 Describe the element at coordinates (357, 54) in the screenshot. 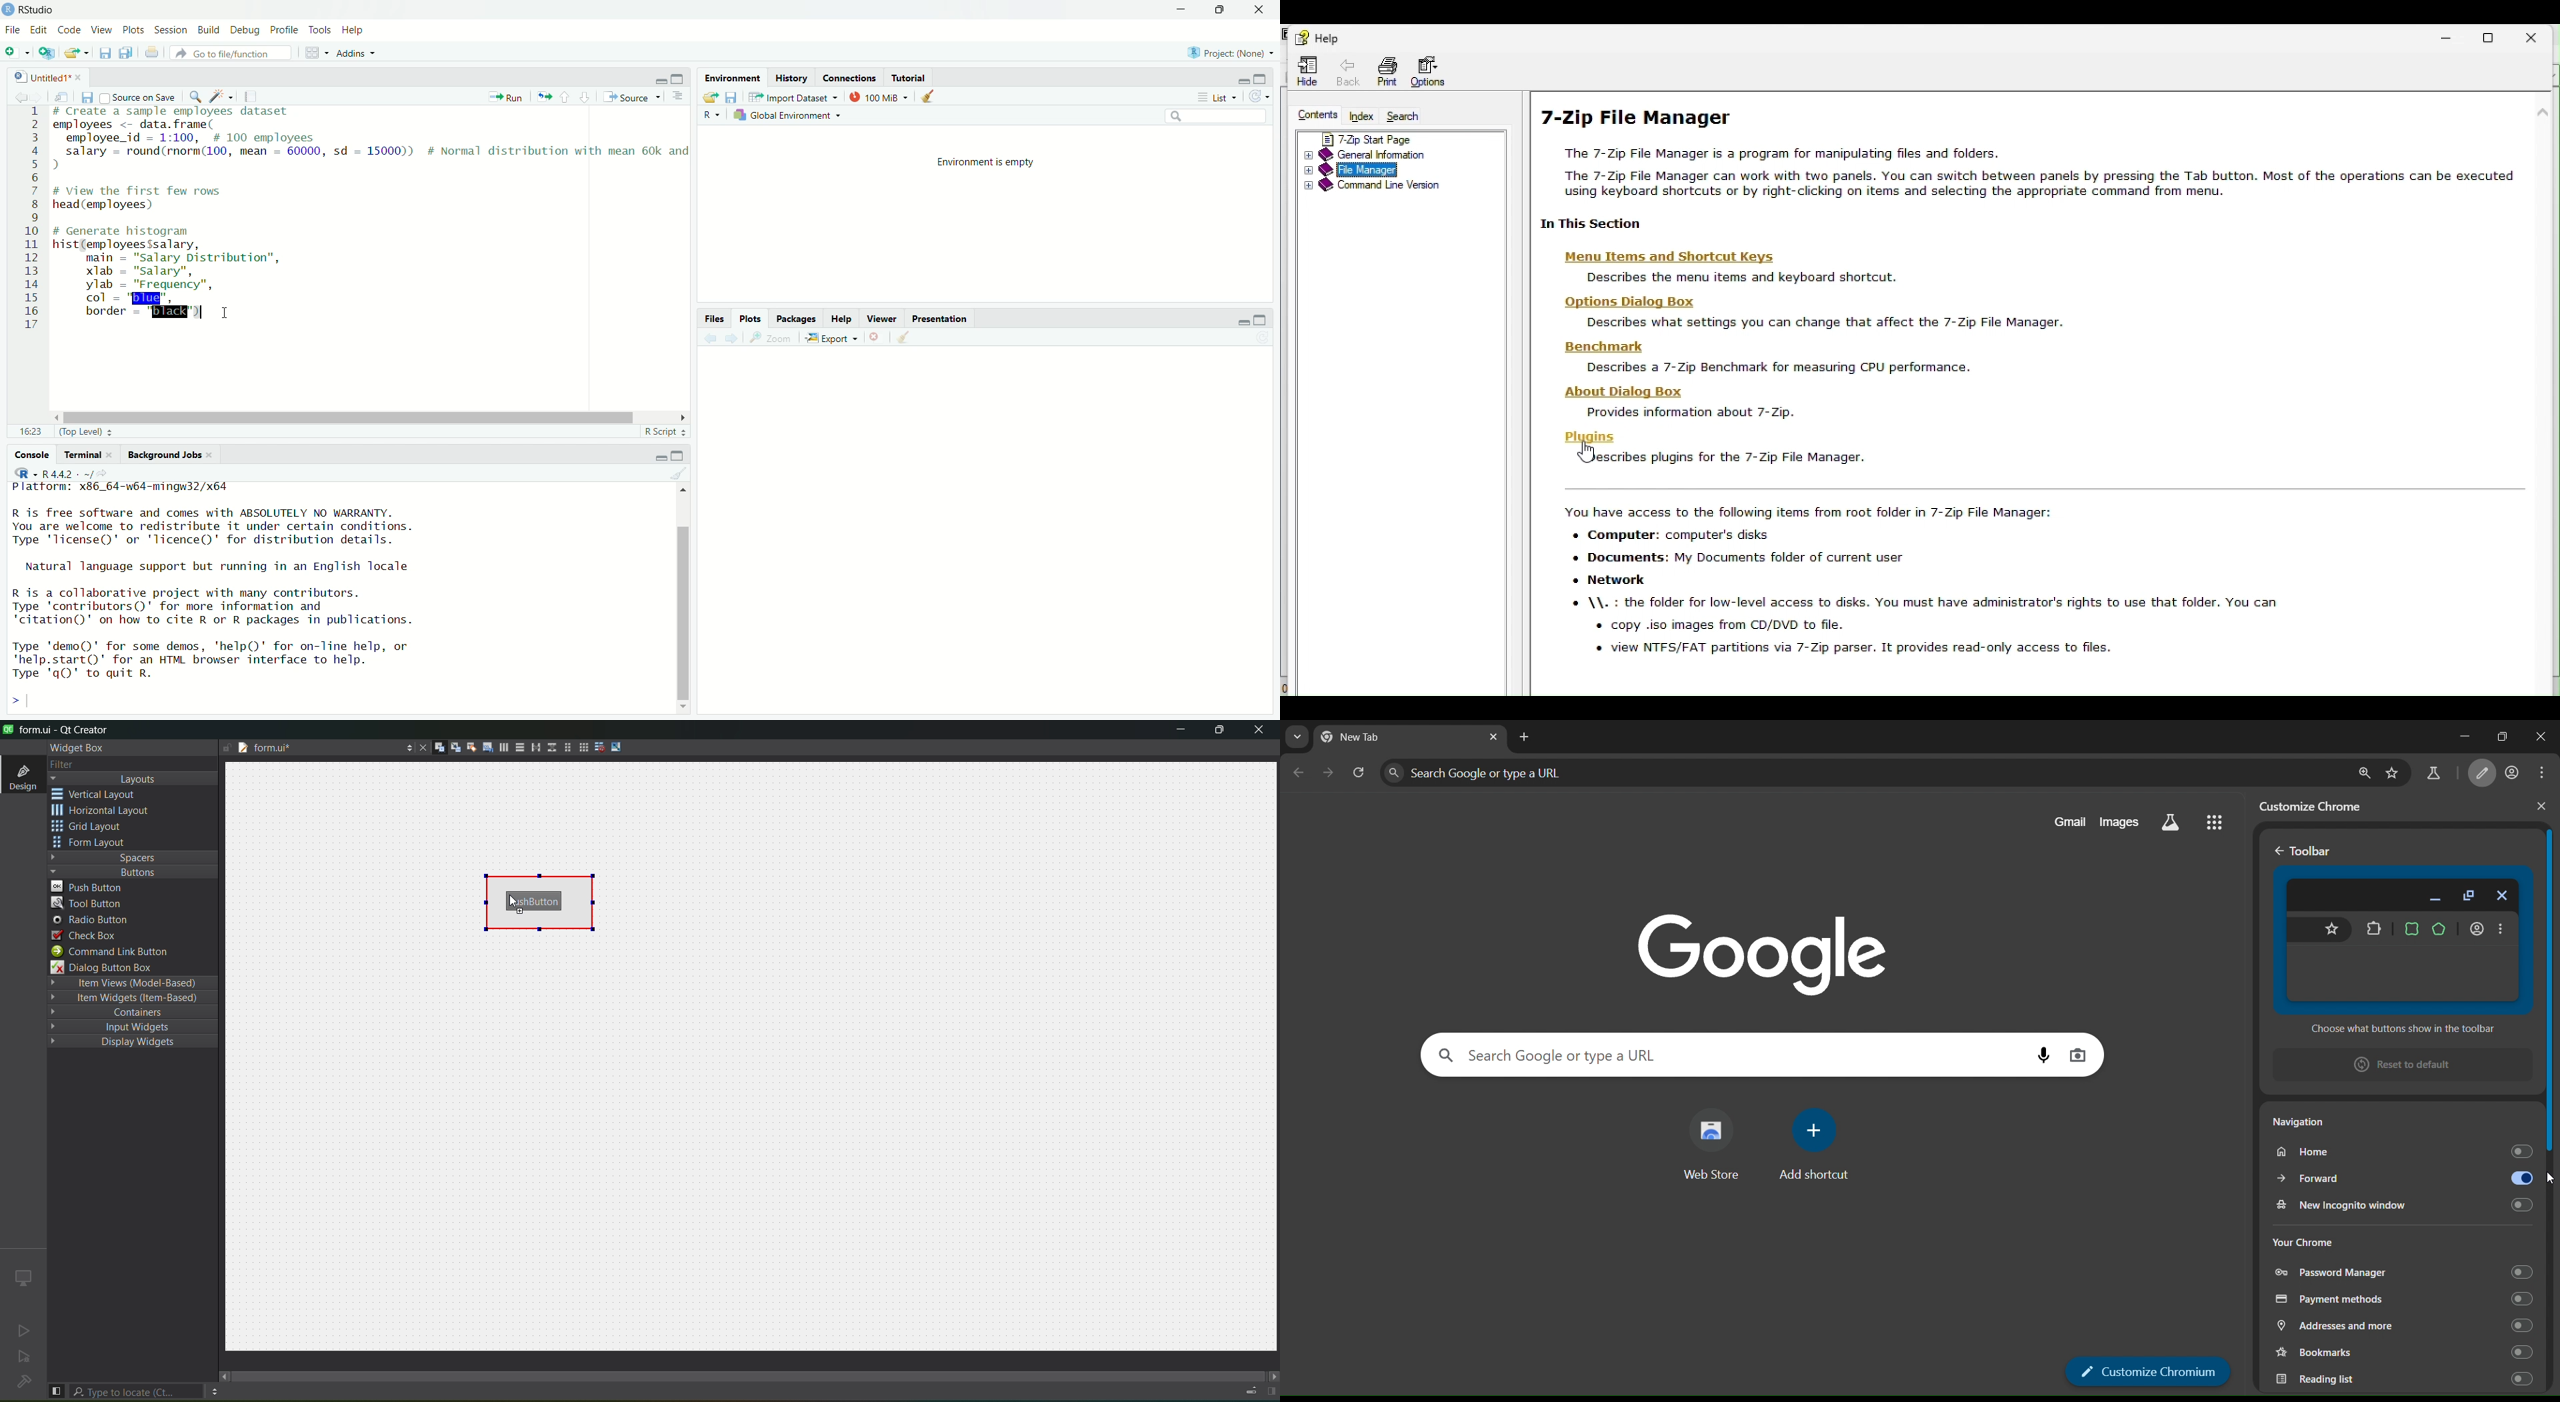

I see `Addins` at that location.